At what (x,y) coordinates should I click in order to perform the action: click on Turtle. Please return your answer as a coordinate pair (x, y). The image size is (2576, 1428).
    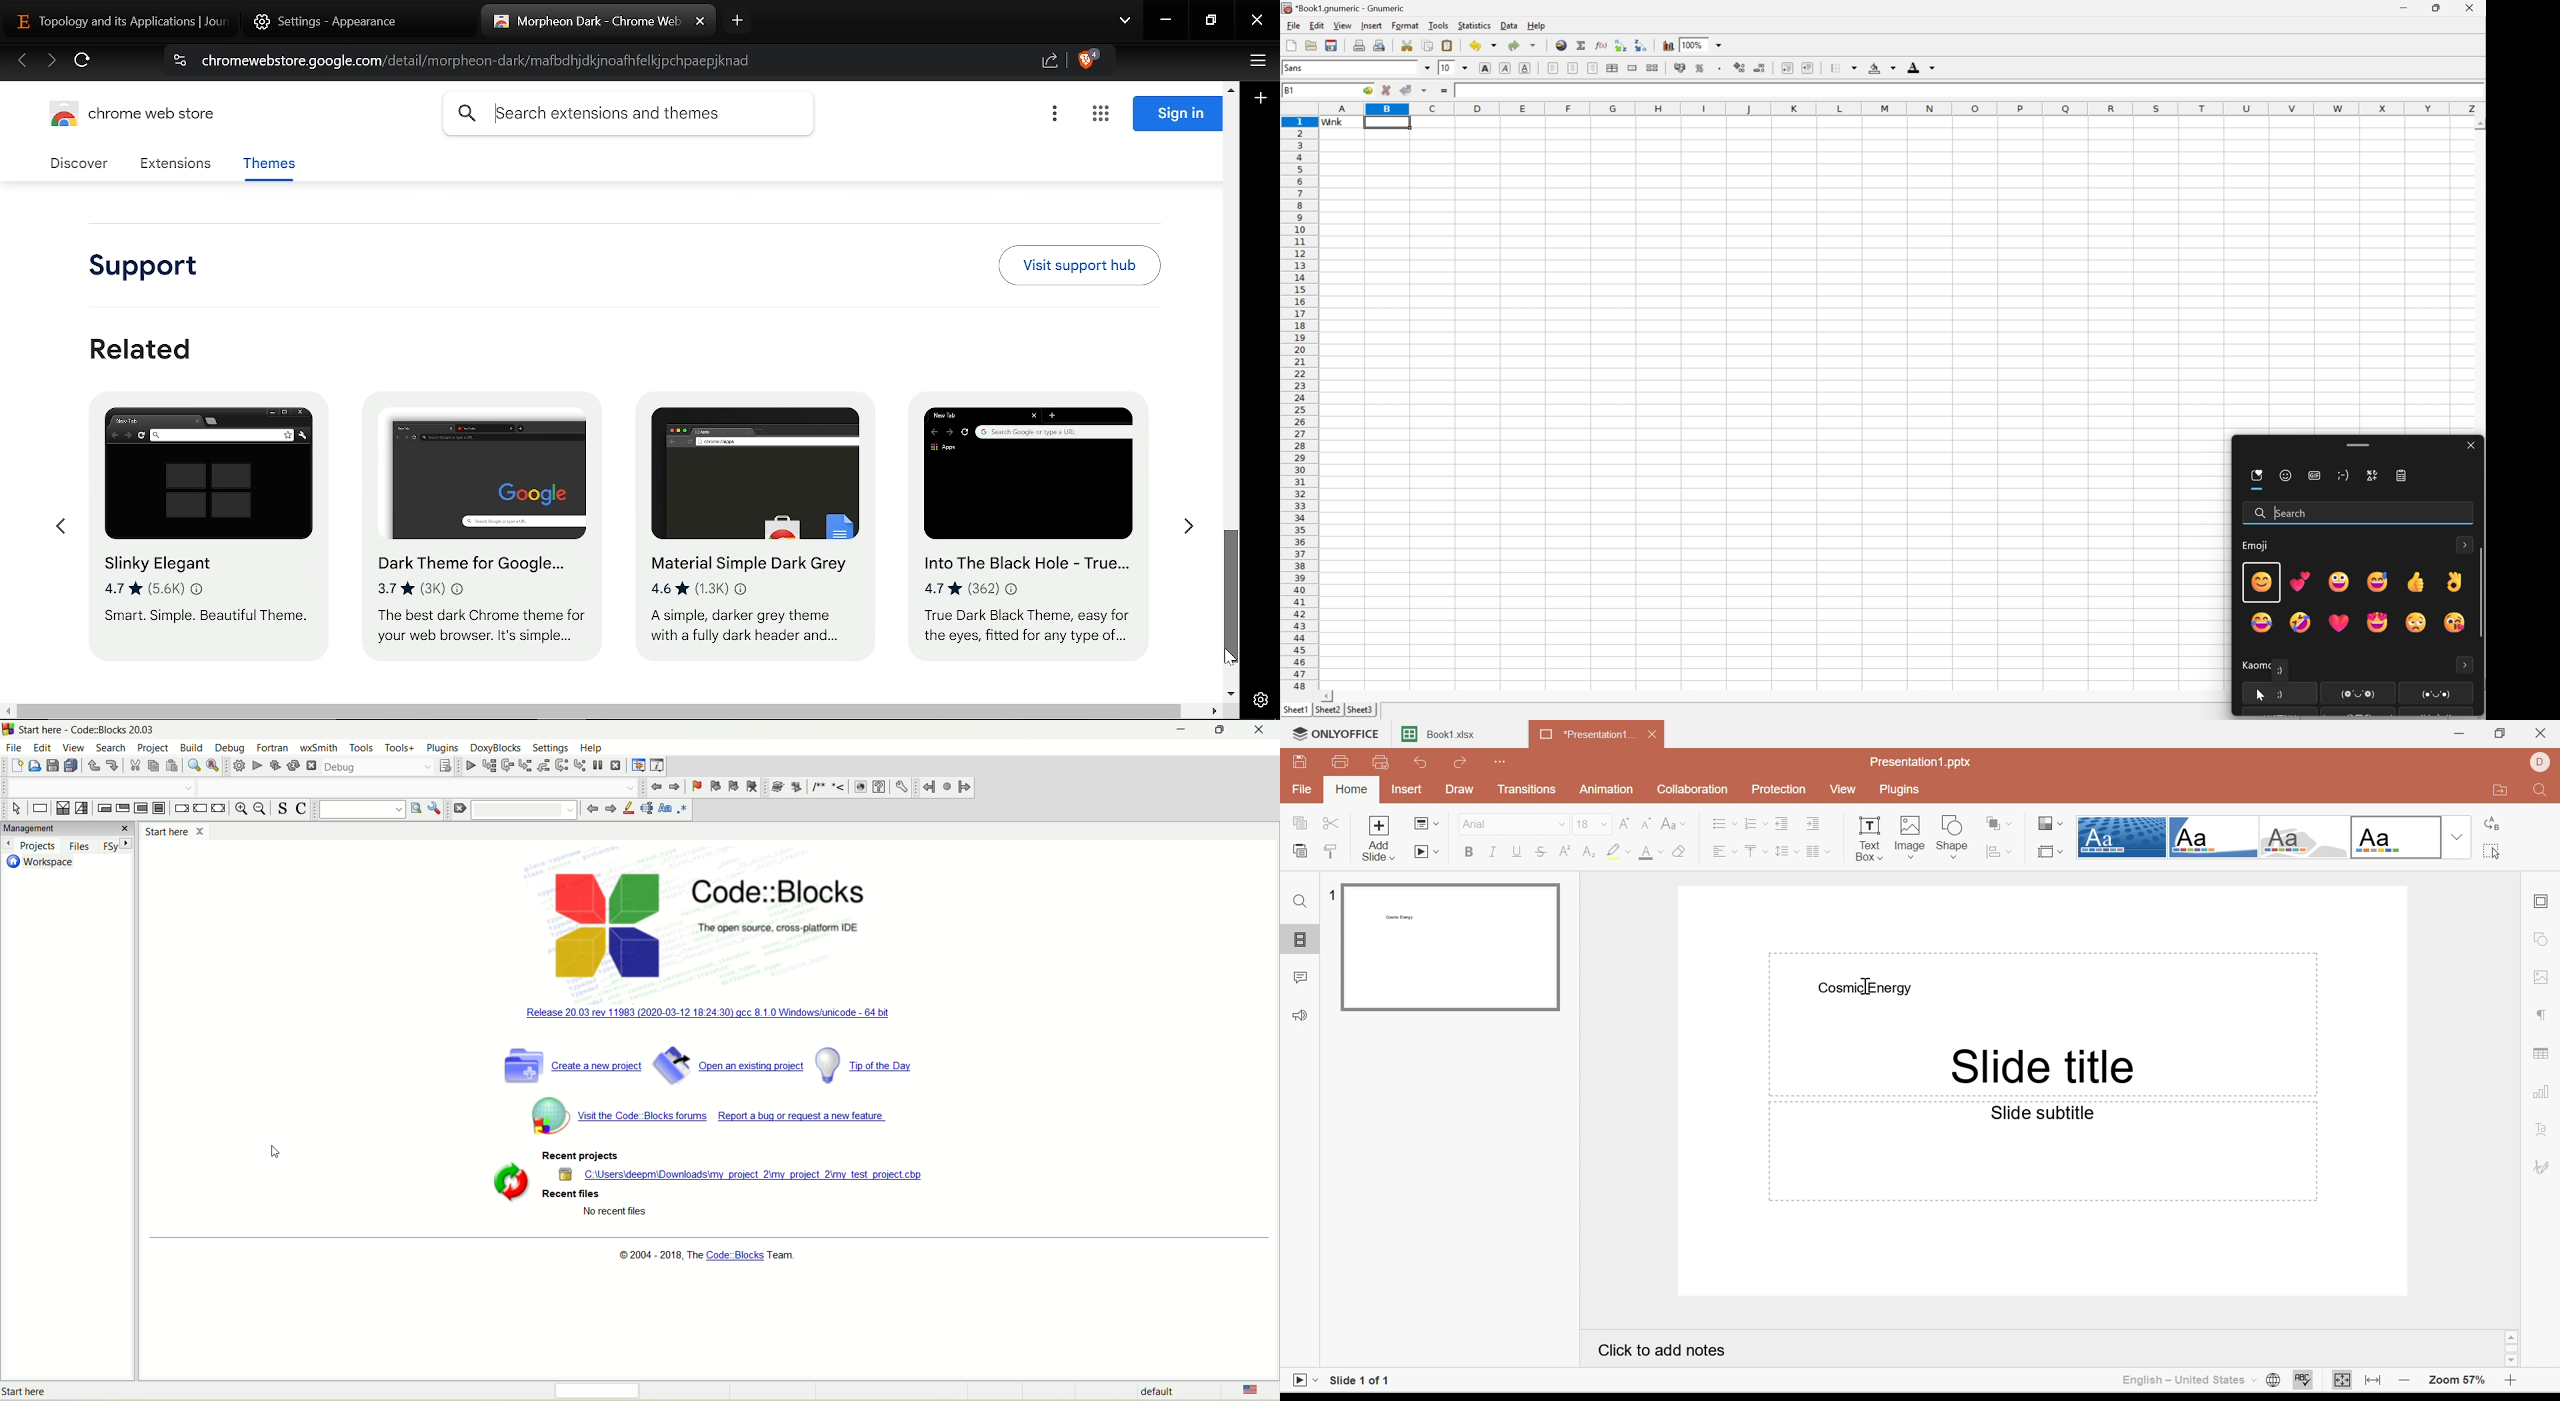
    Looking at the image, I should click on (2307, 838).